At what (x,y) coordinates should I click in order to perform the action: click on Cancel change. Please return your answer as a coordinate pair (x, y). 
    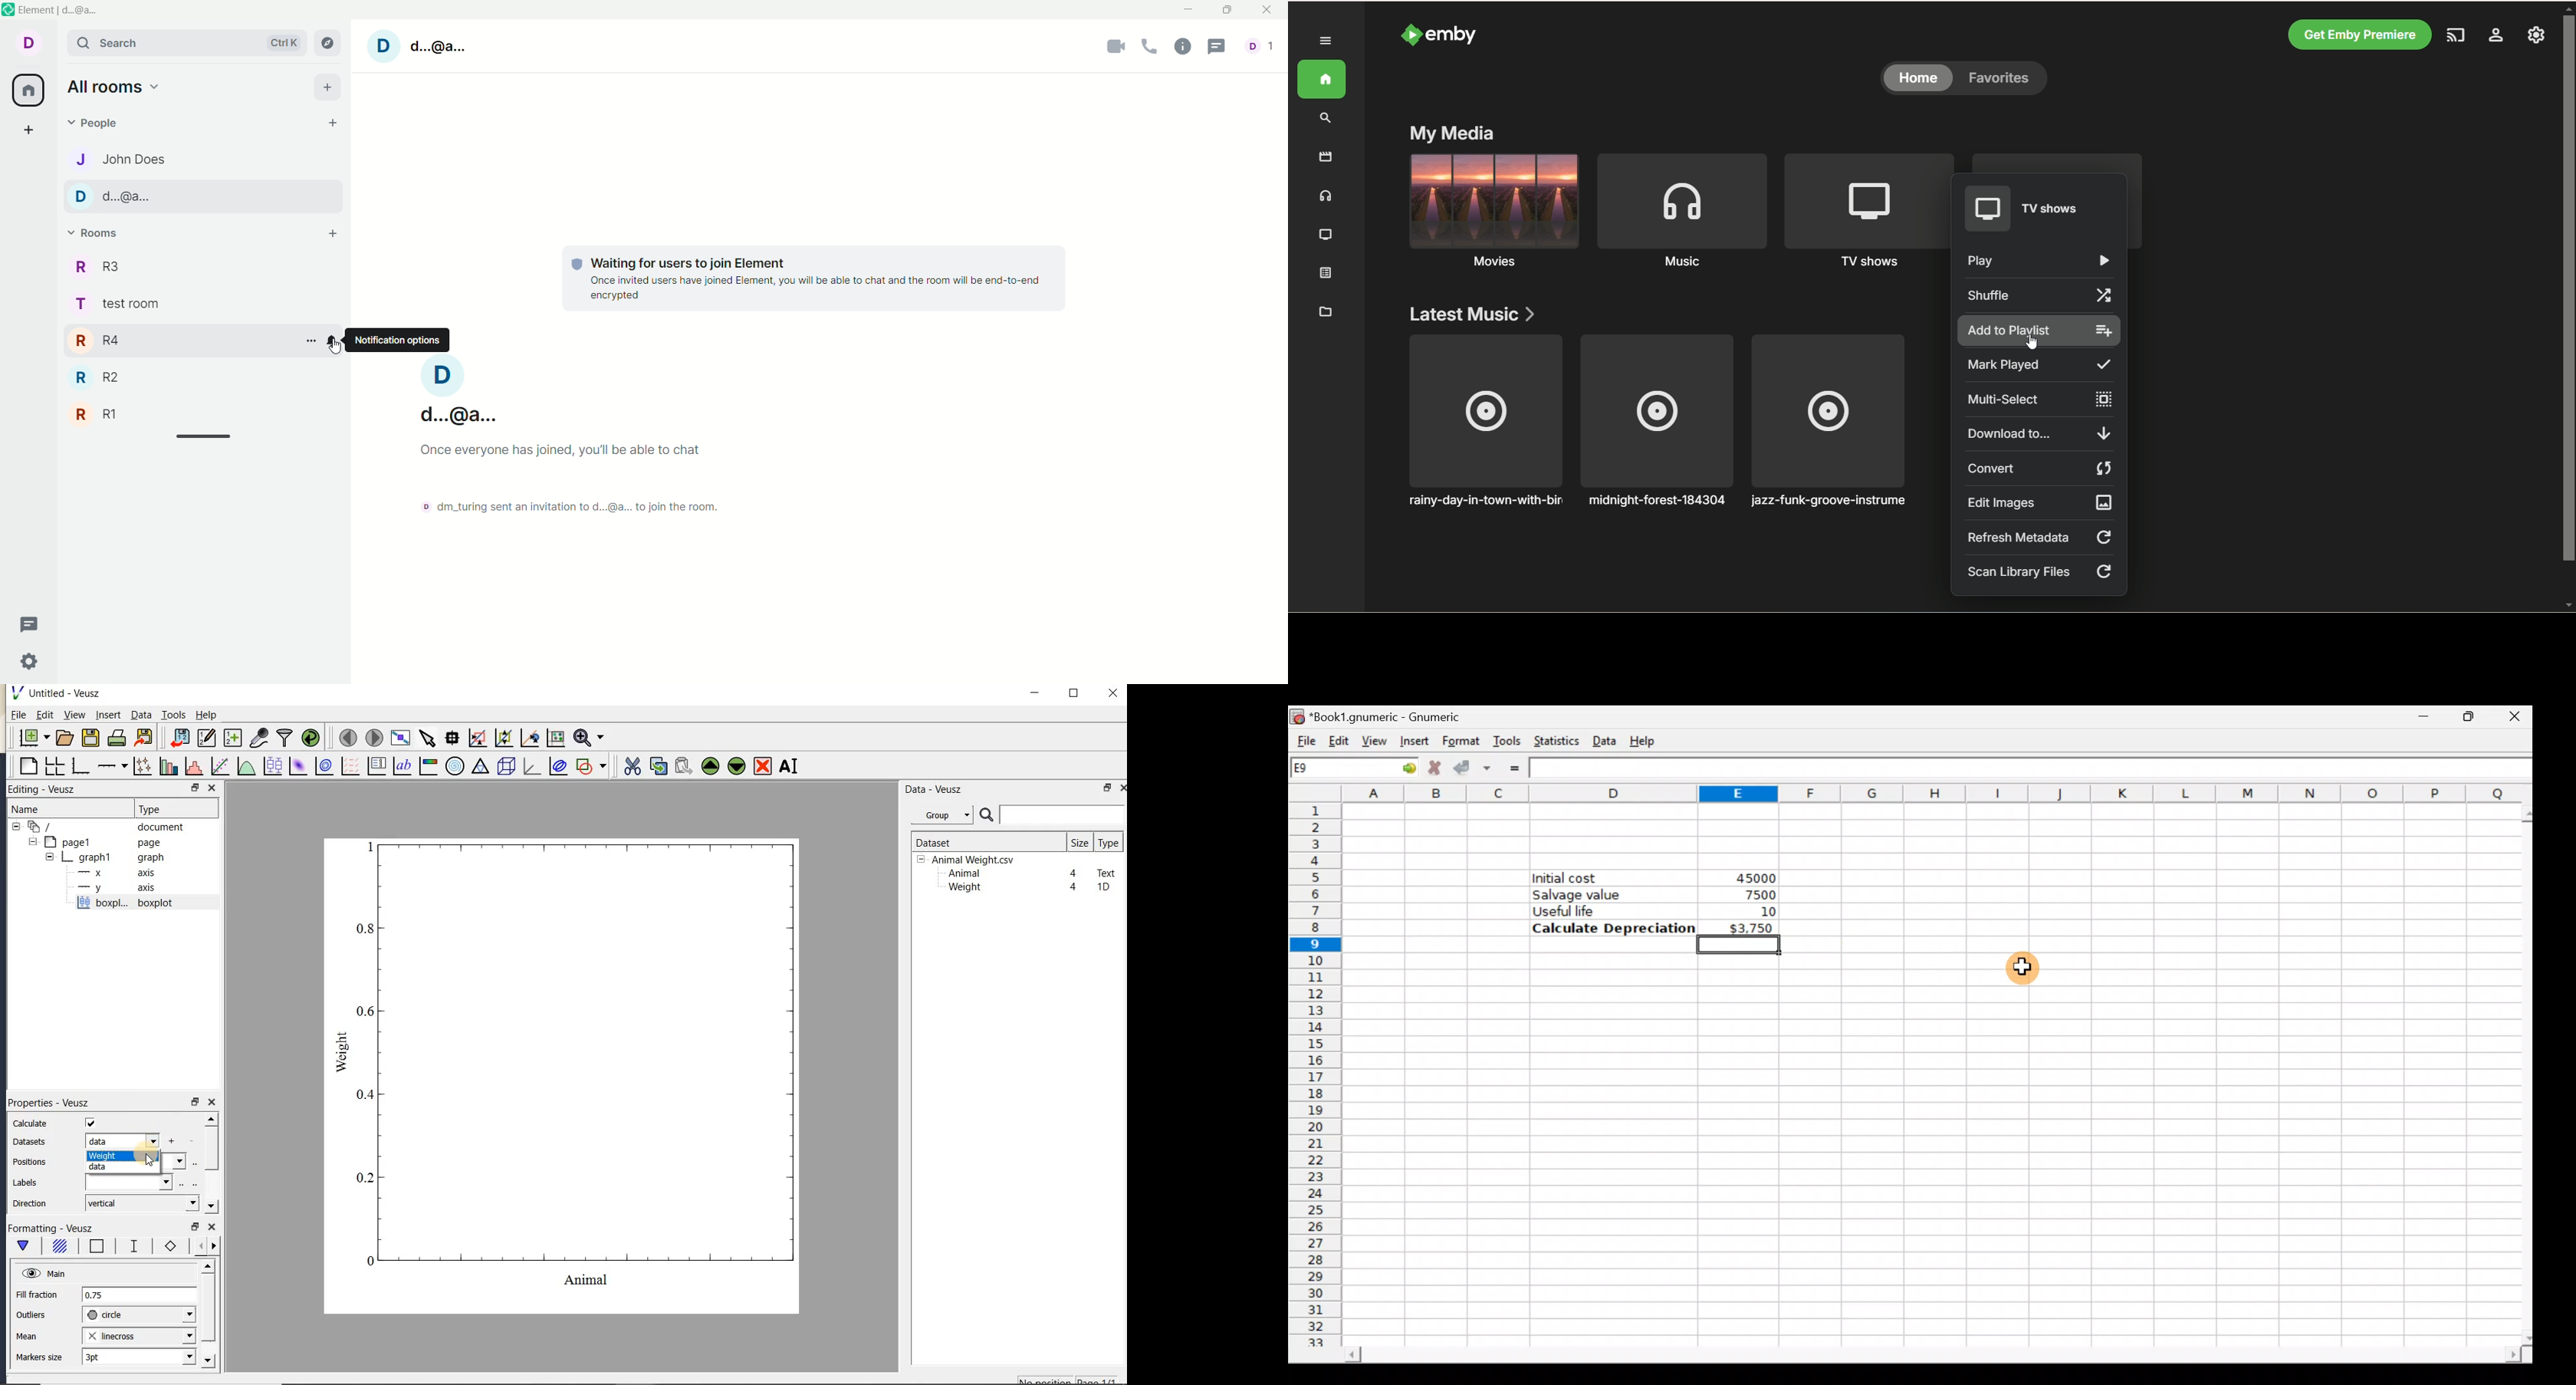
    Looking at the image, I should click on (1435, 768).